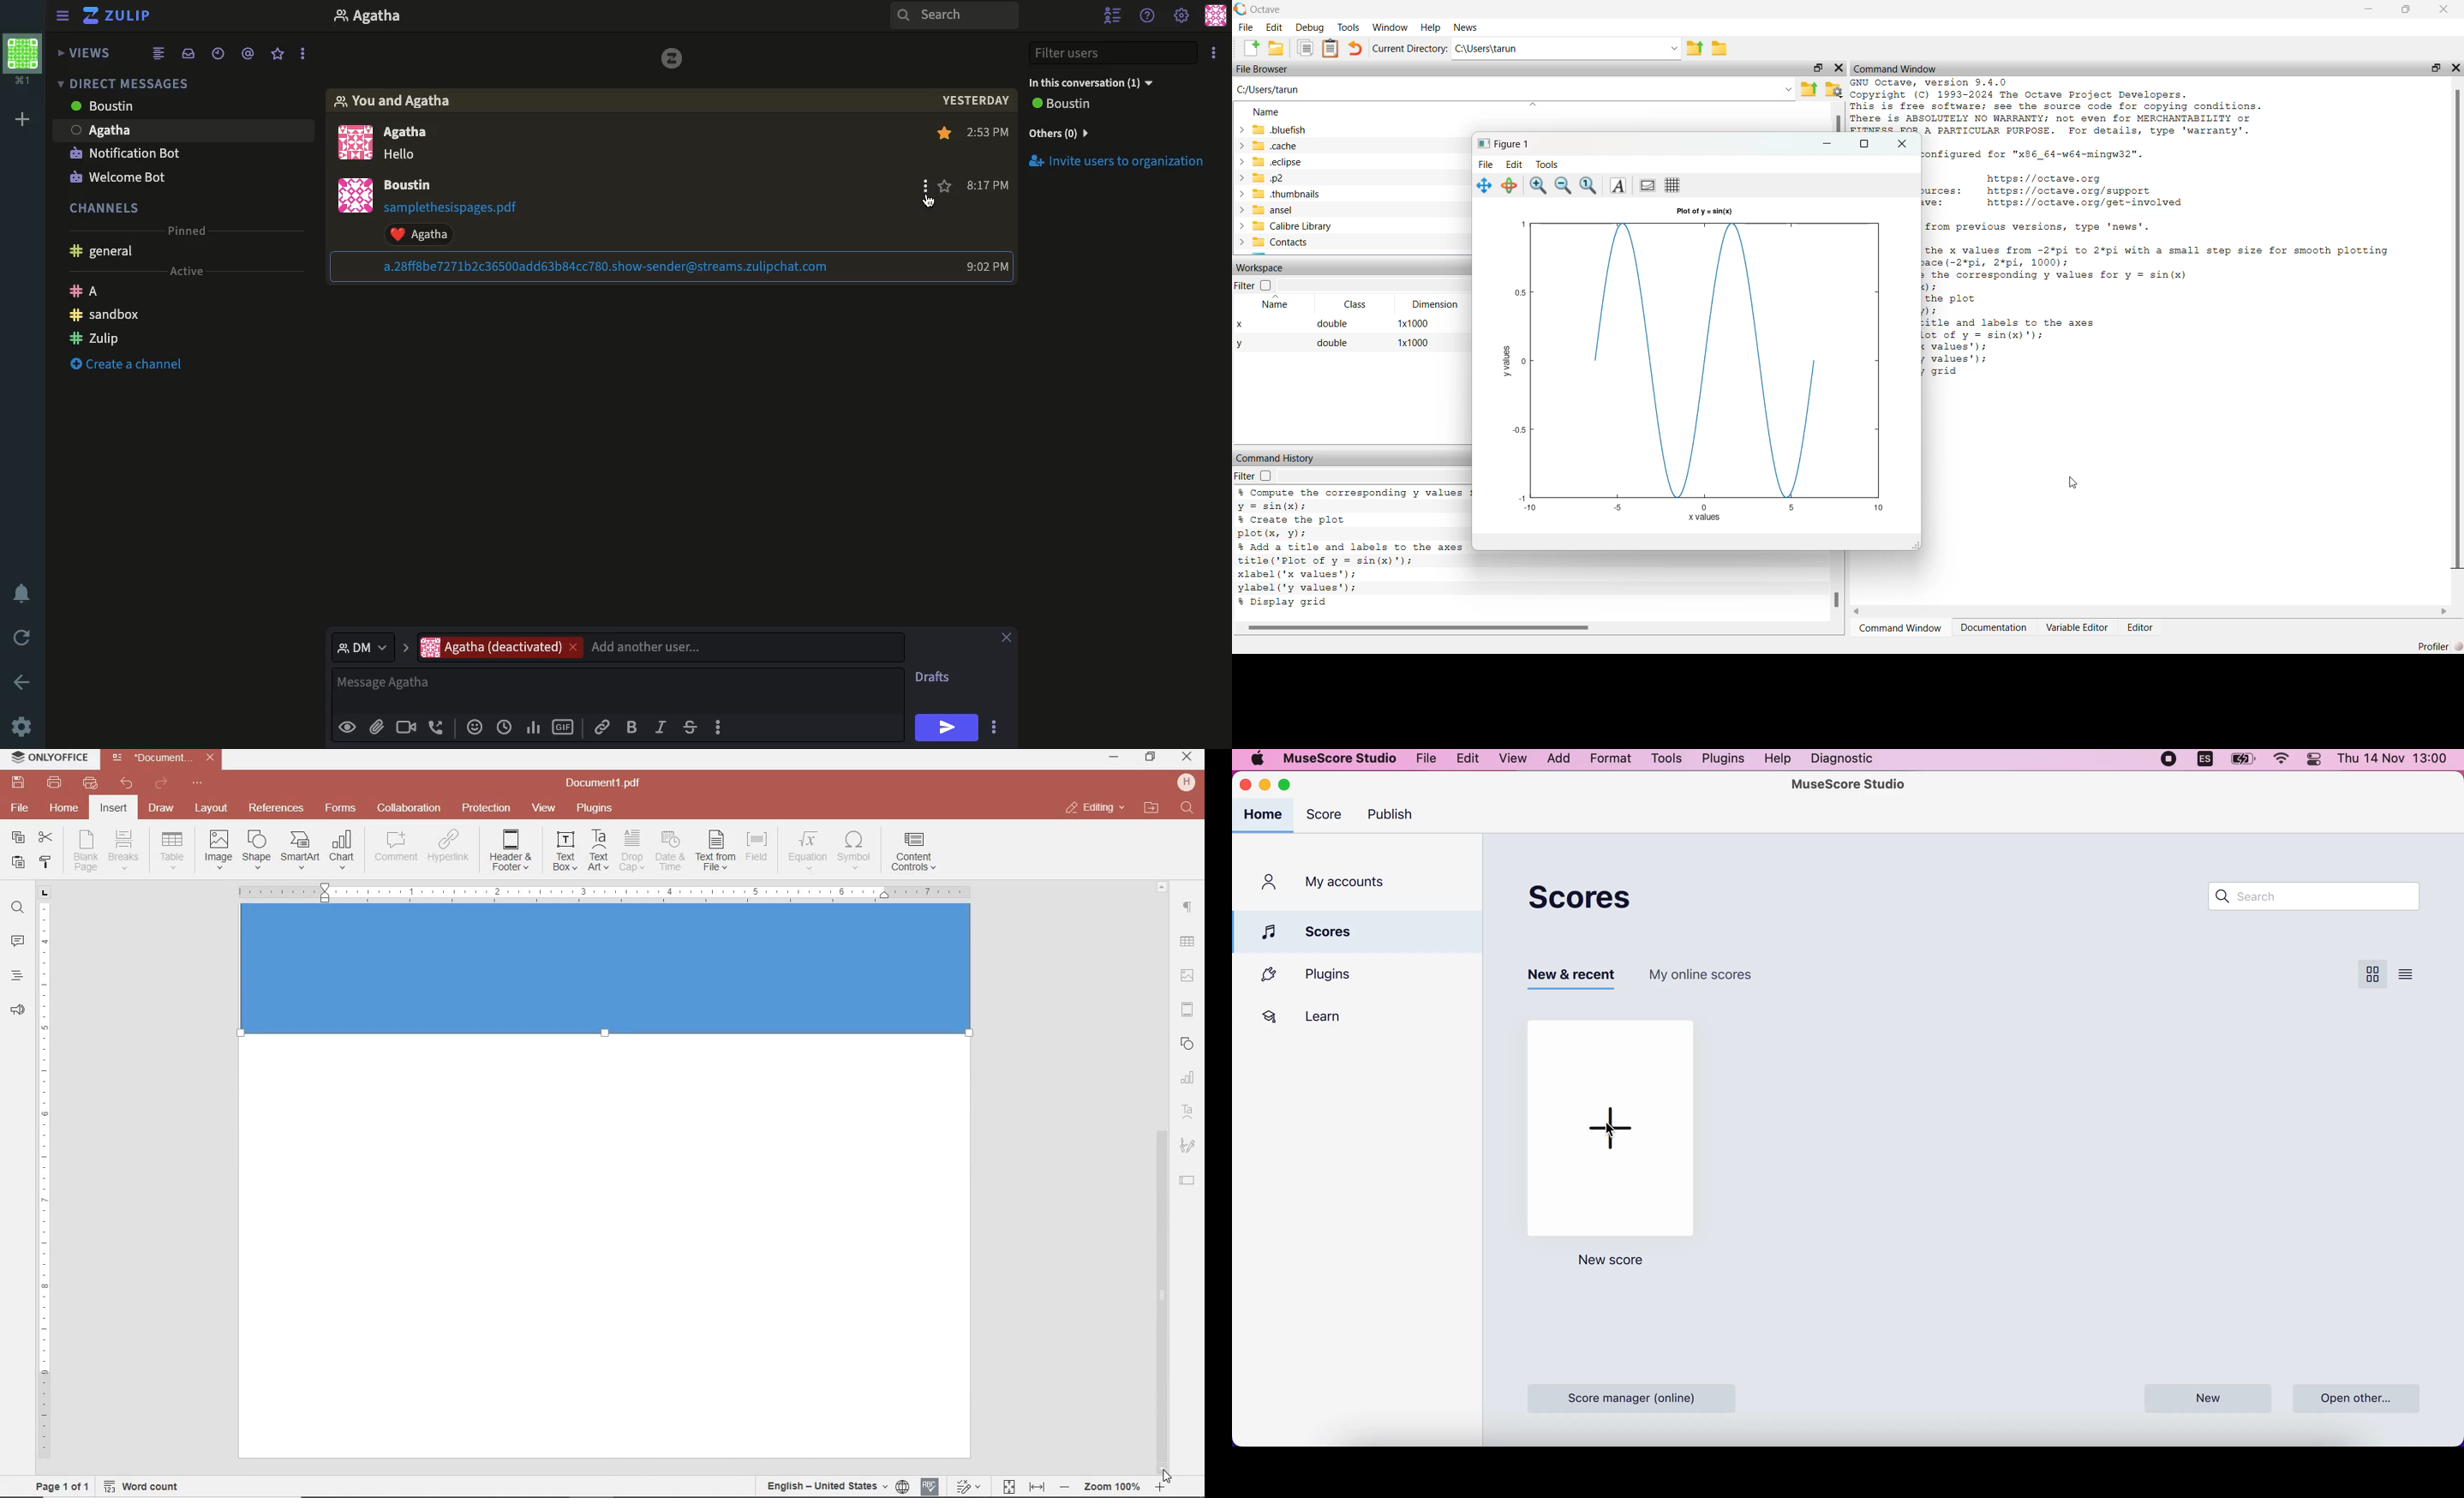 The height and width of the screenshot is (1512, 2464). I want to click on Add, so click(22, 122).